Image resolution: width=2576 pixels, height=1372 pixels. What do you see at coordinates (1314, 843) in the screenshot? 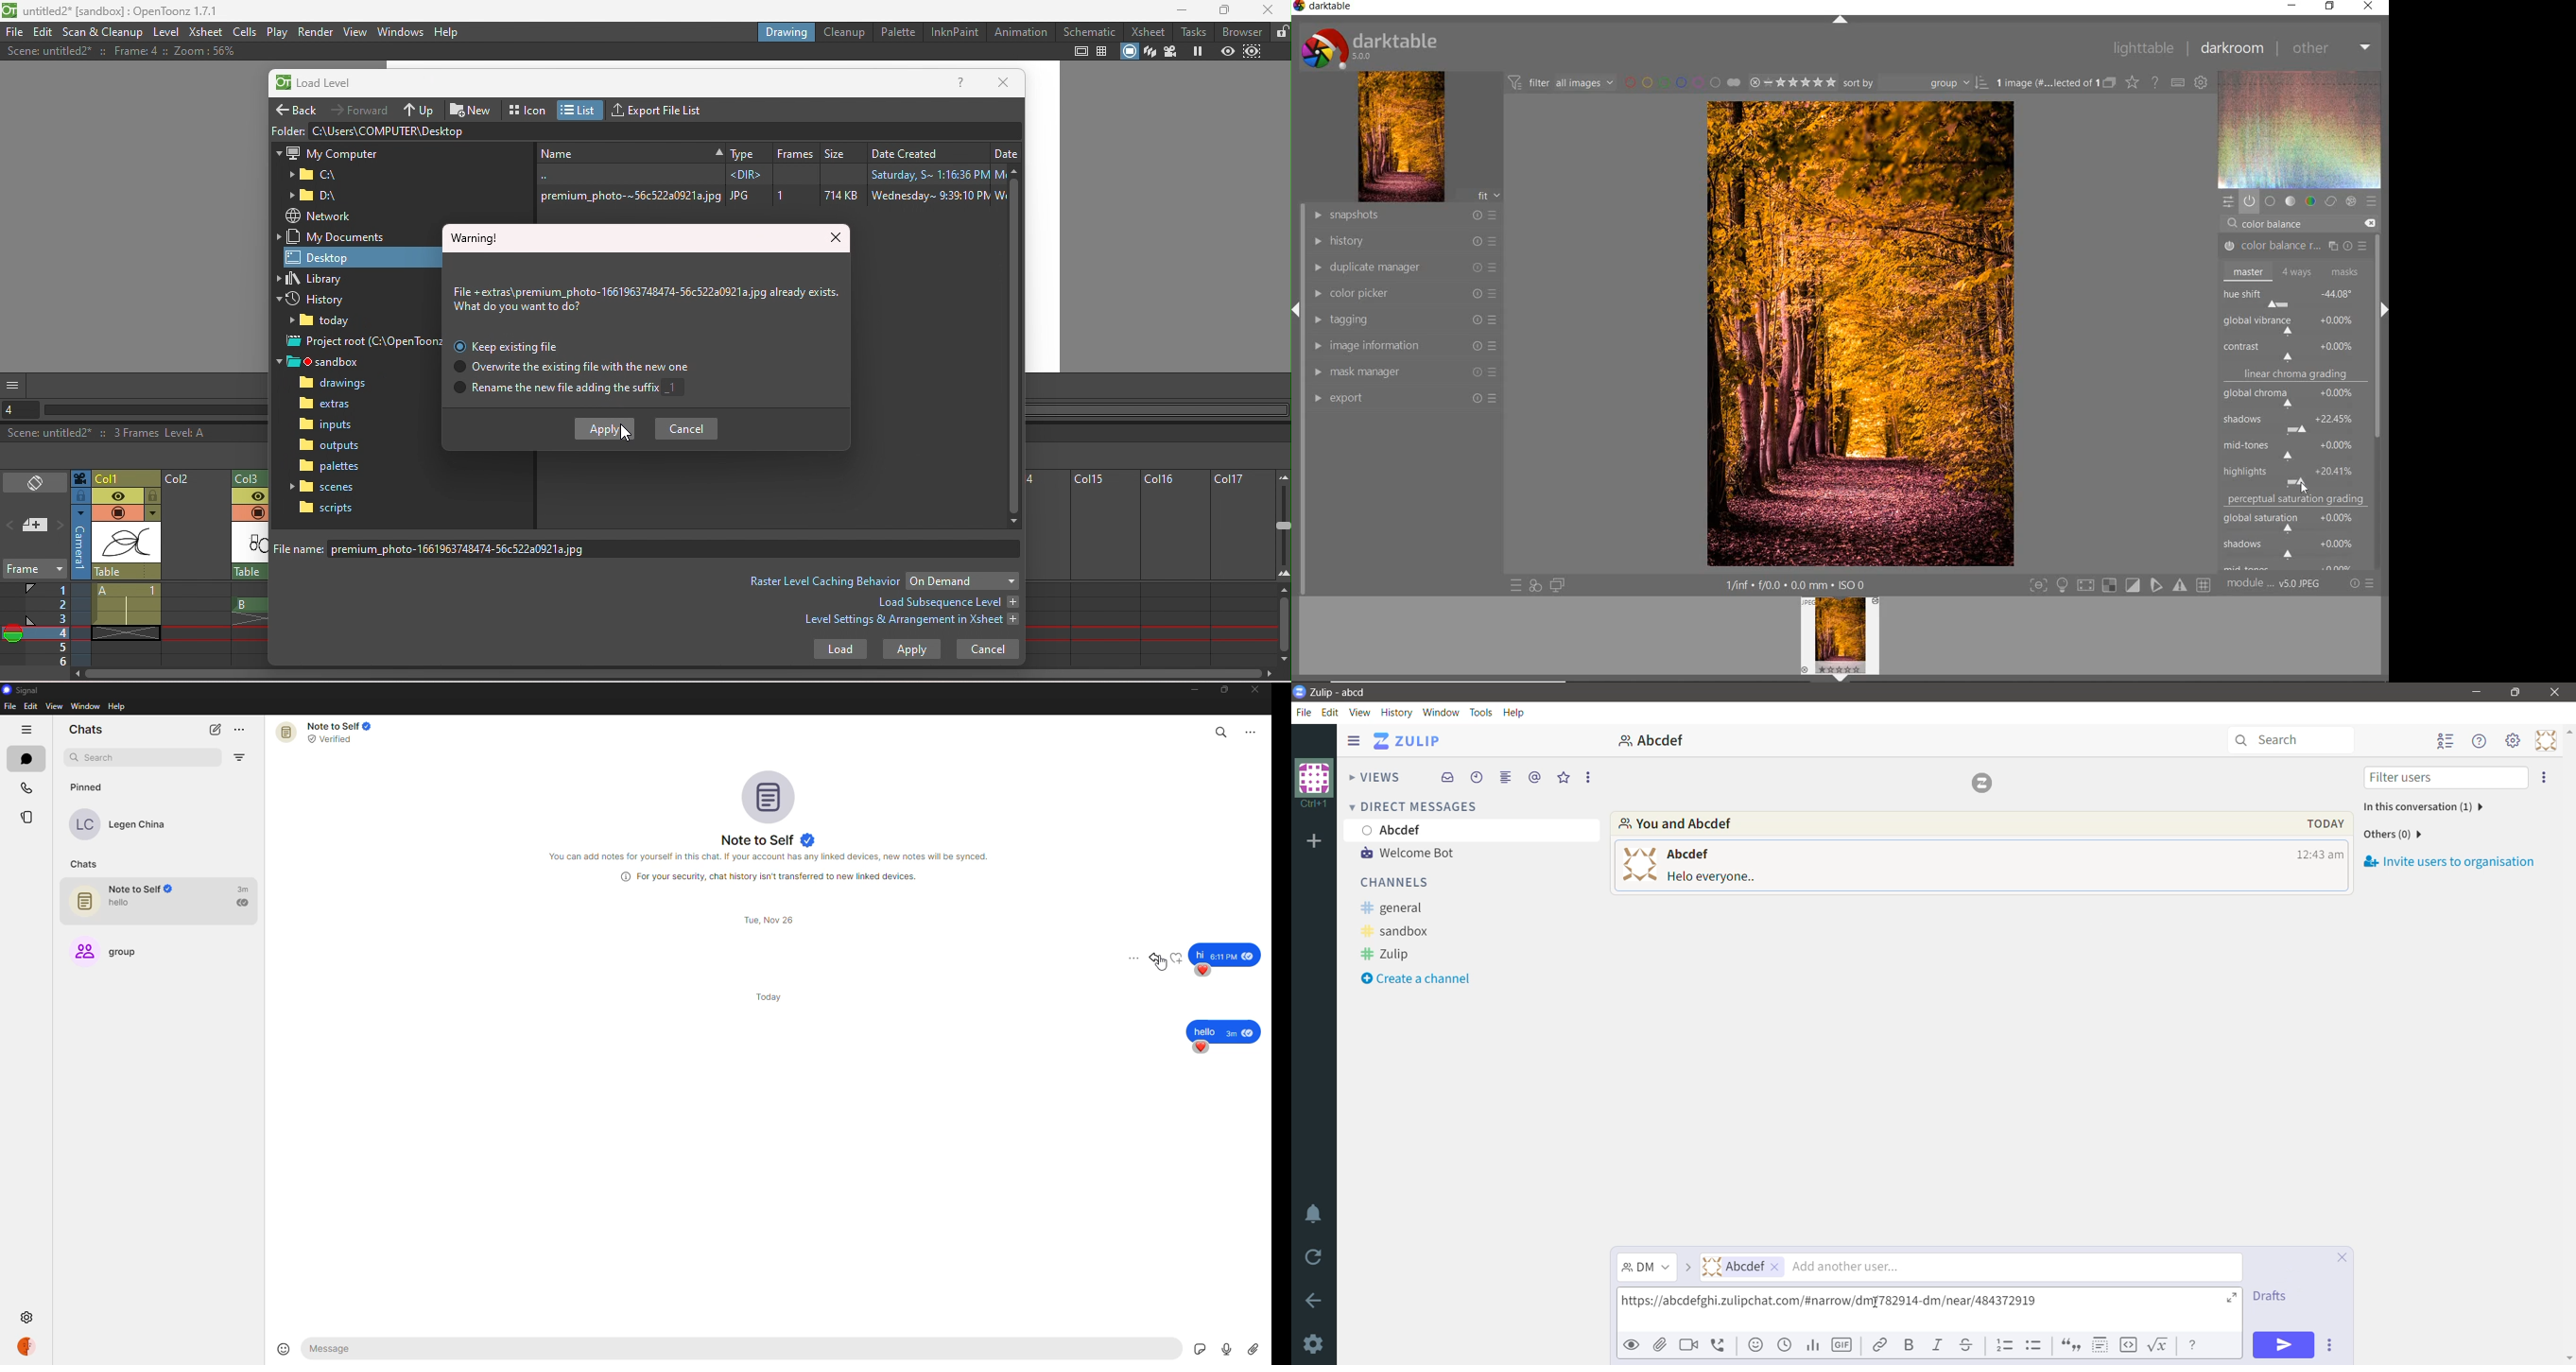
I see `Organization Name` at bounding box center [1314, 843].